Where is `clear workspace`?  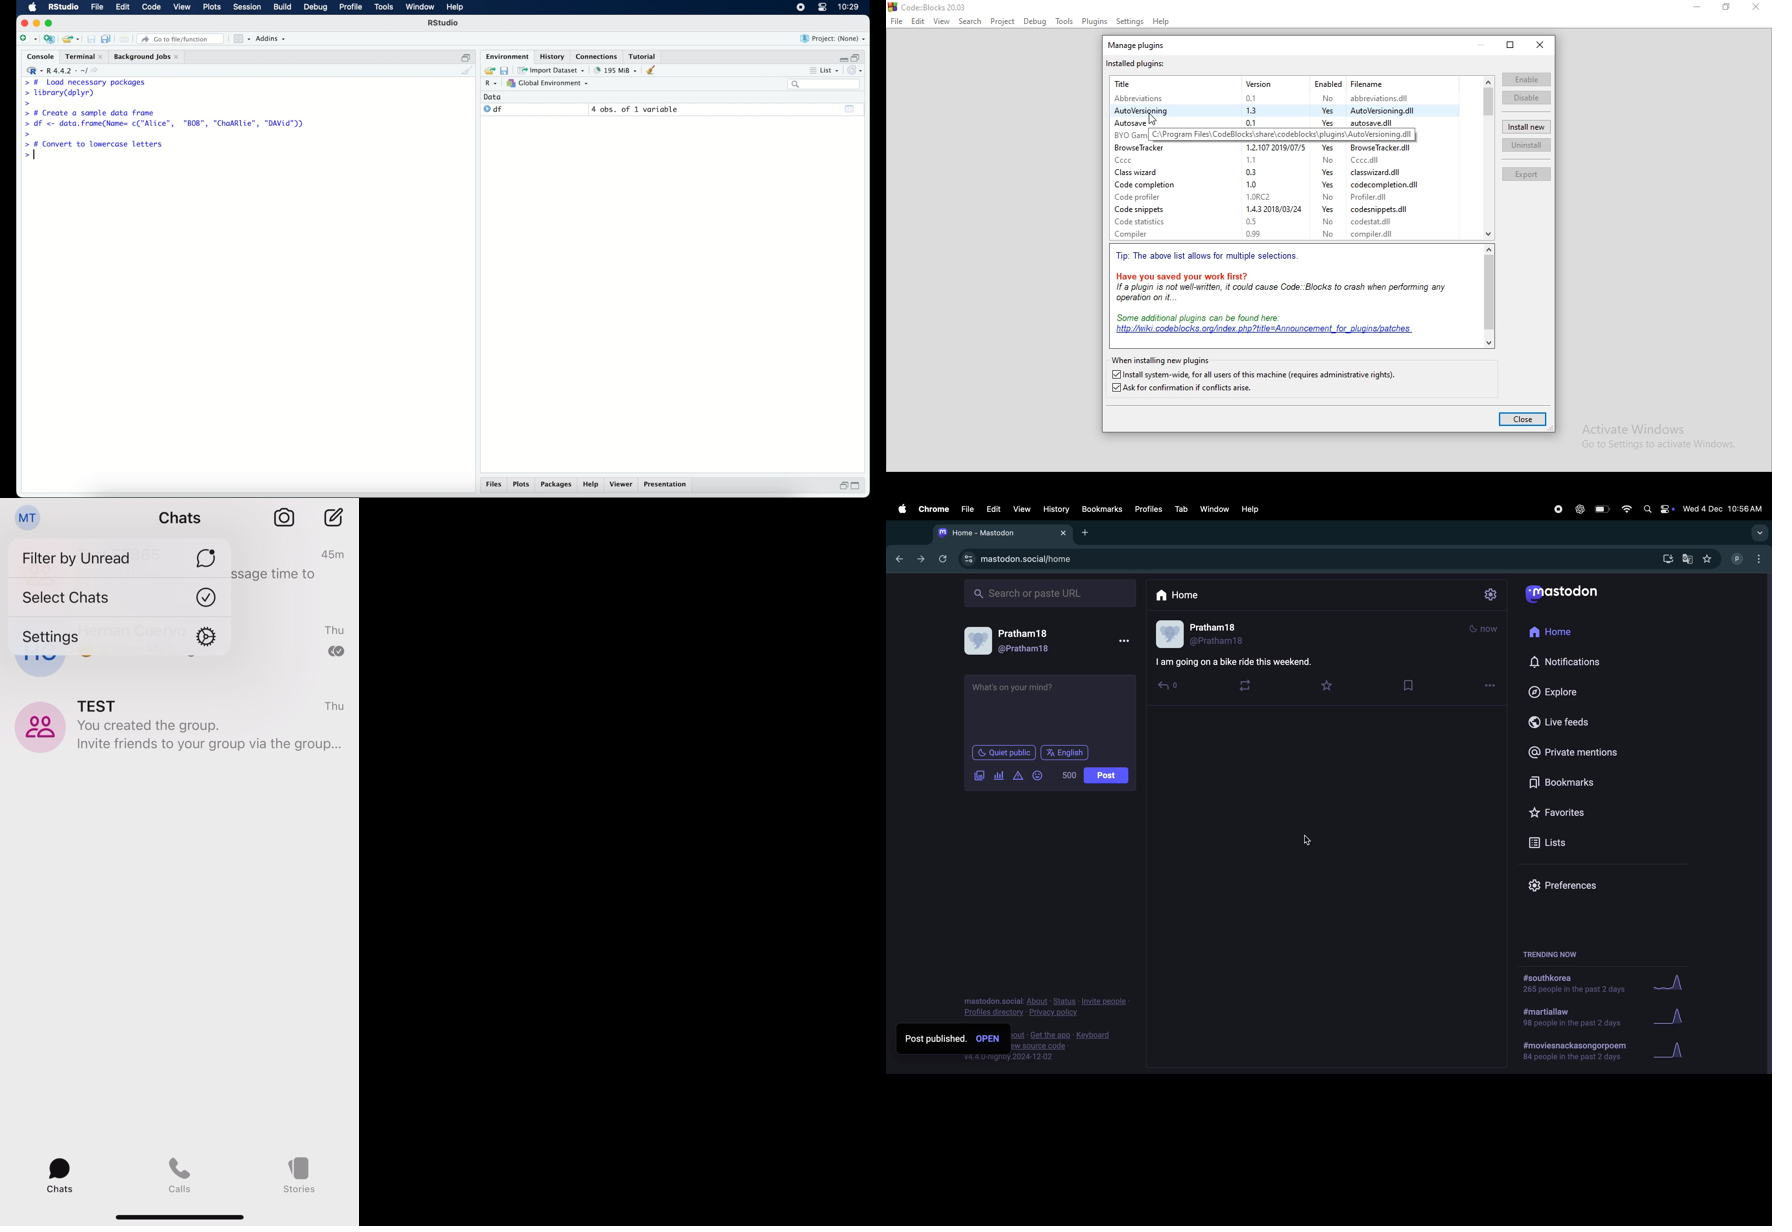 clear workspace is located at coordinates (654, 71).